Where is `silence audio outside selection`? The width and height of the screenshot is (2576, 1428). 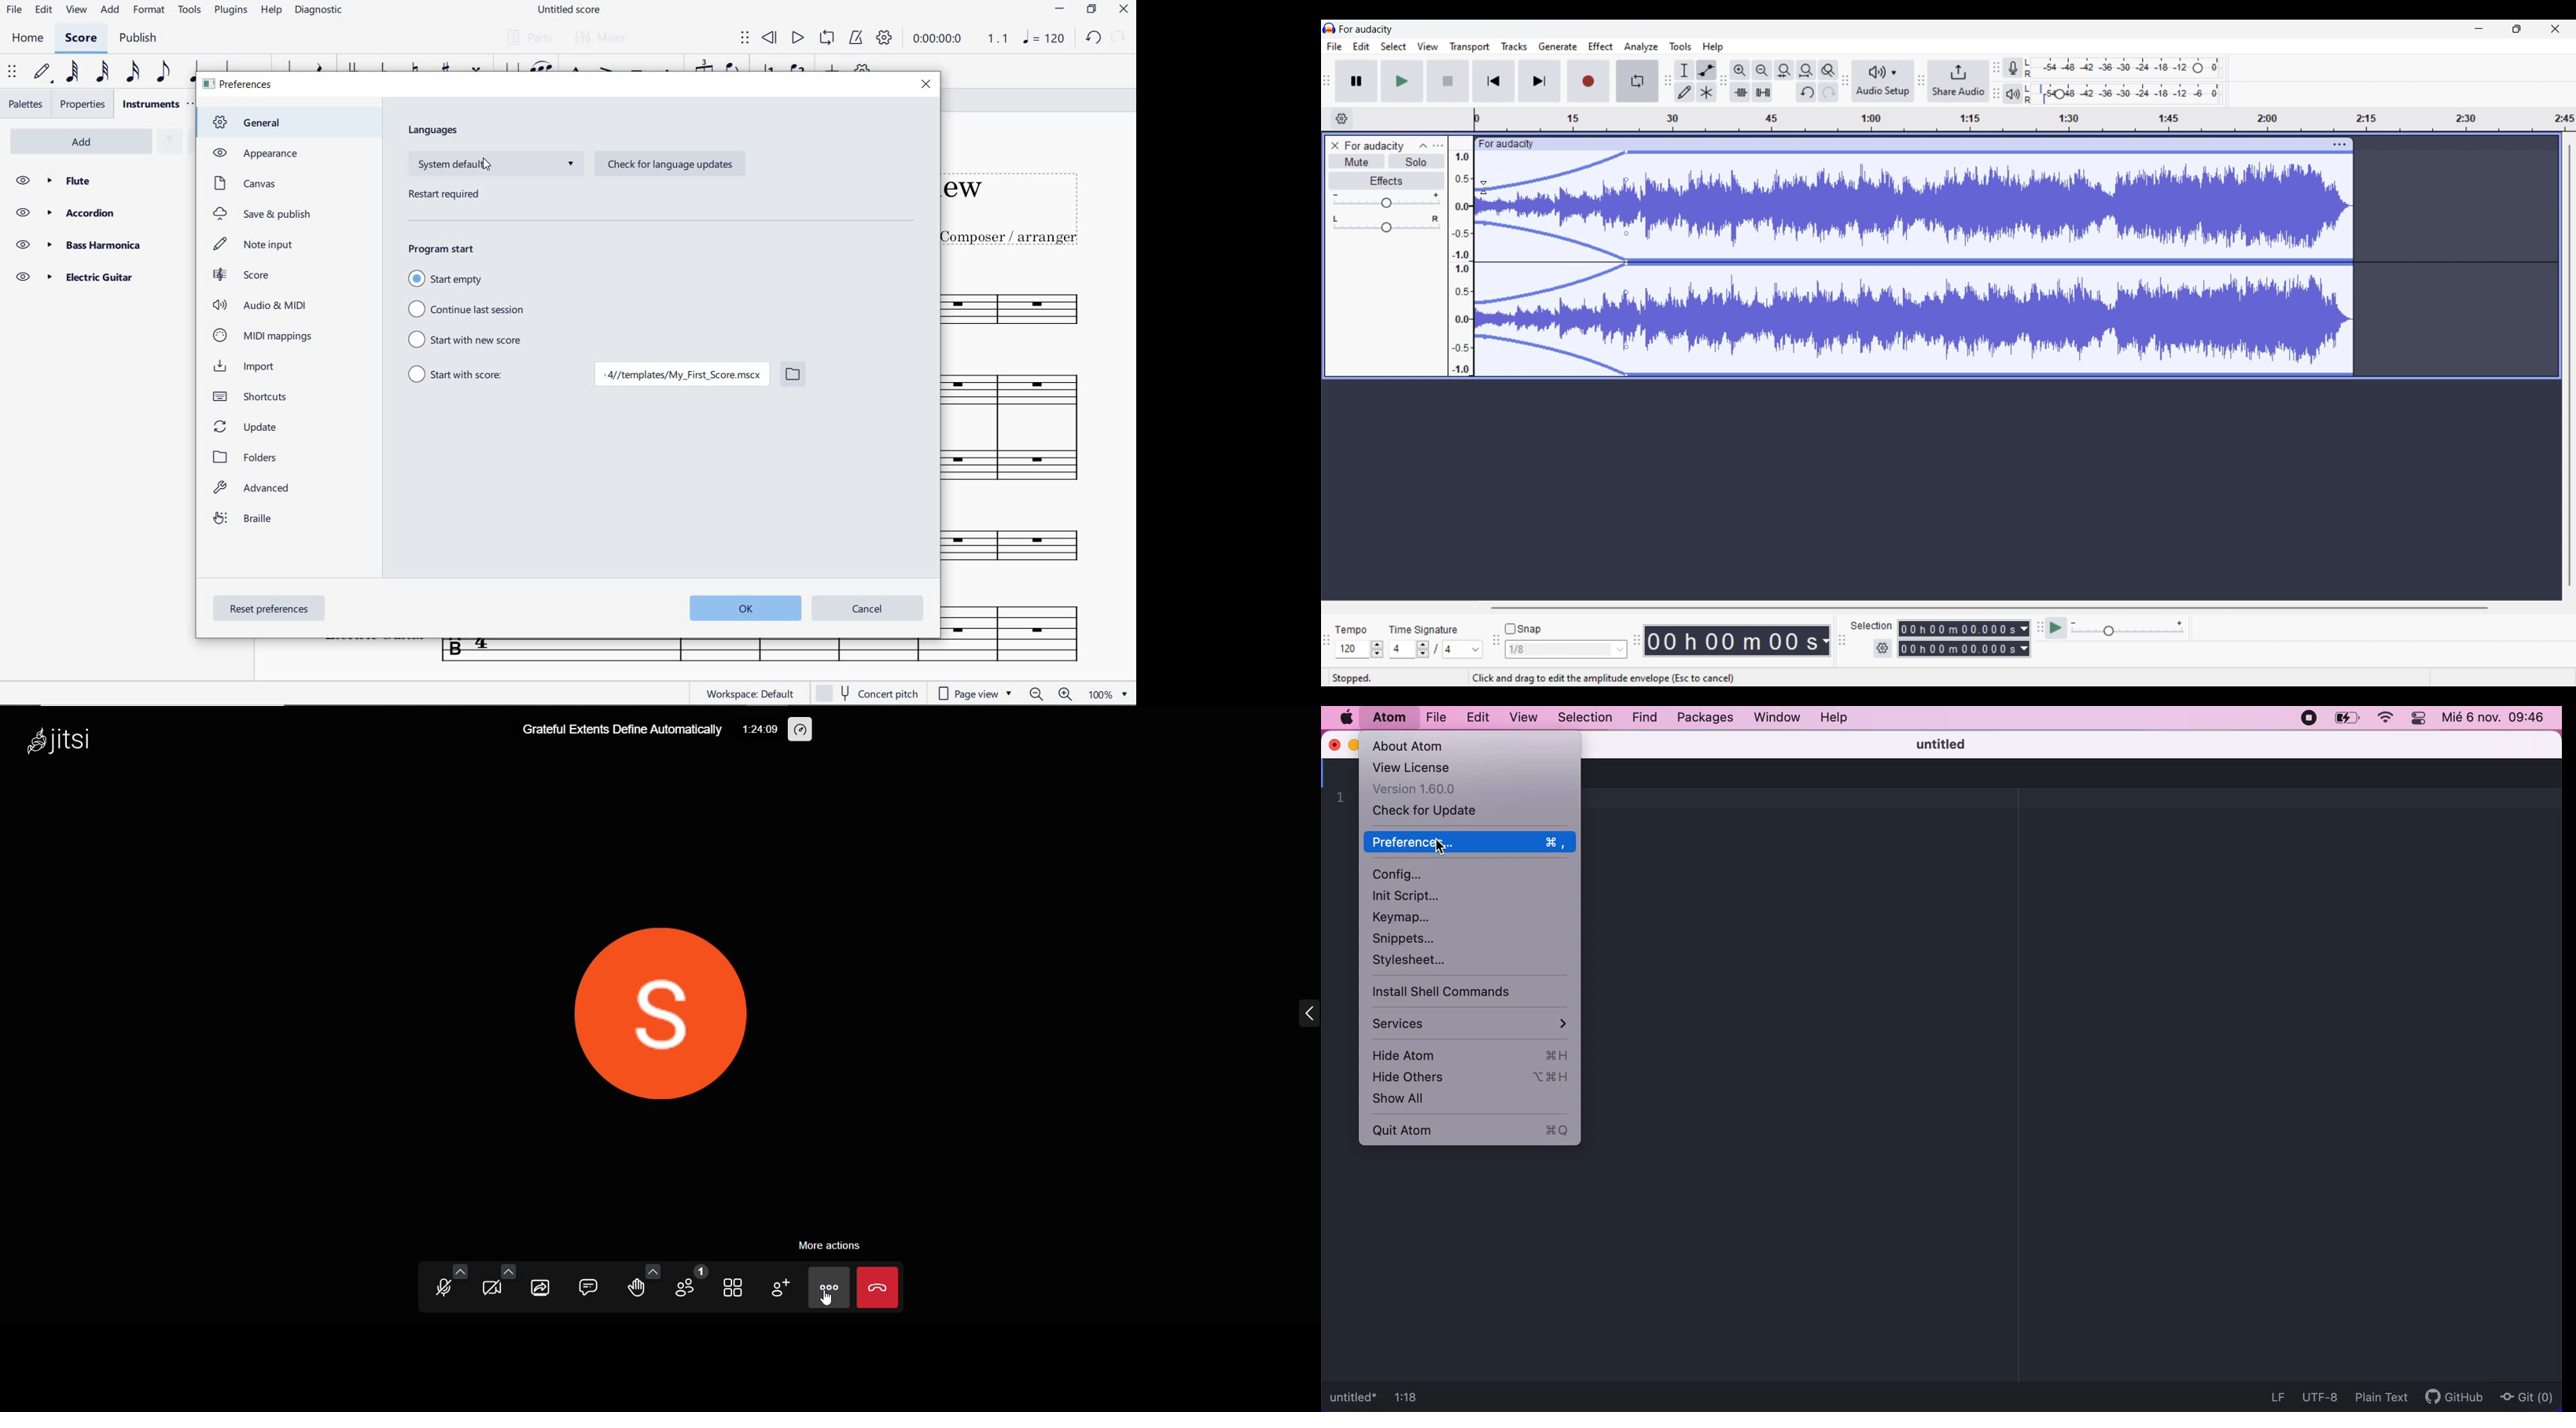 silence audio outside selection is located at coordinates (1764, 92).